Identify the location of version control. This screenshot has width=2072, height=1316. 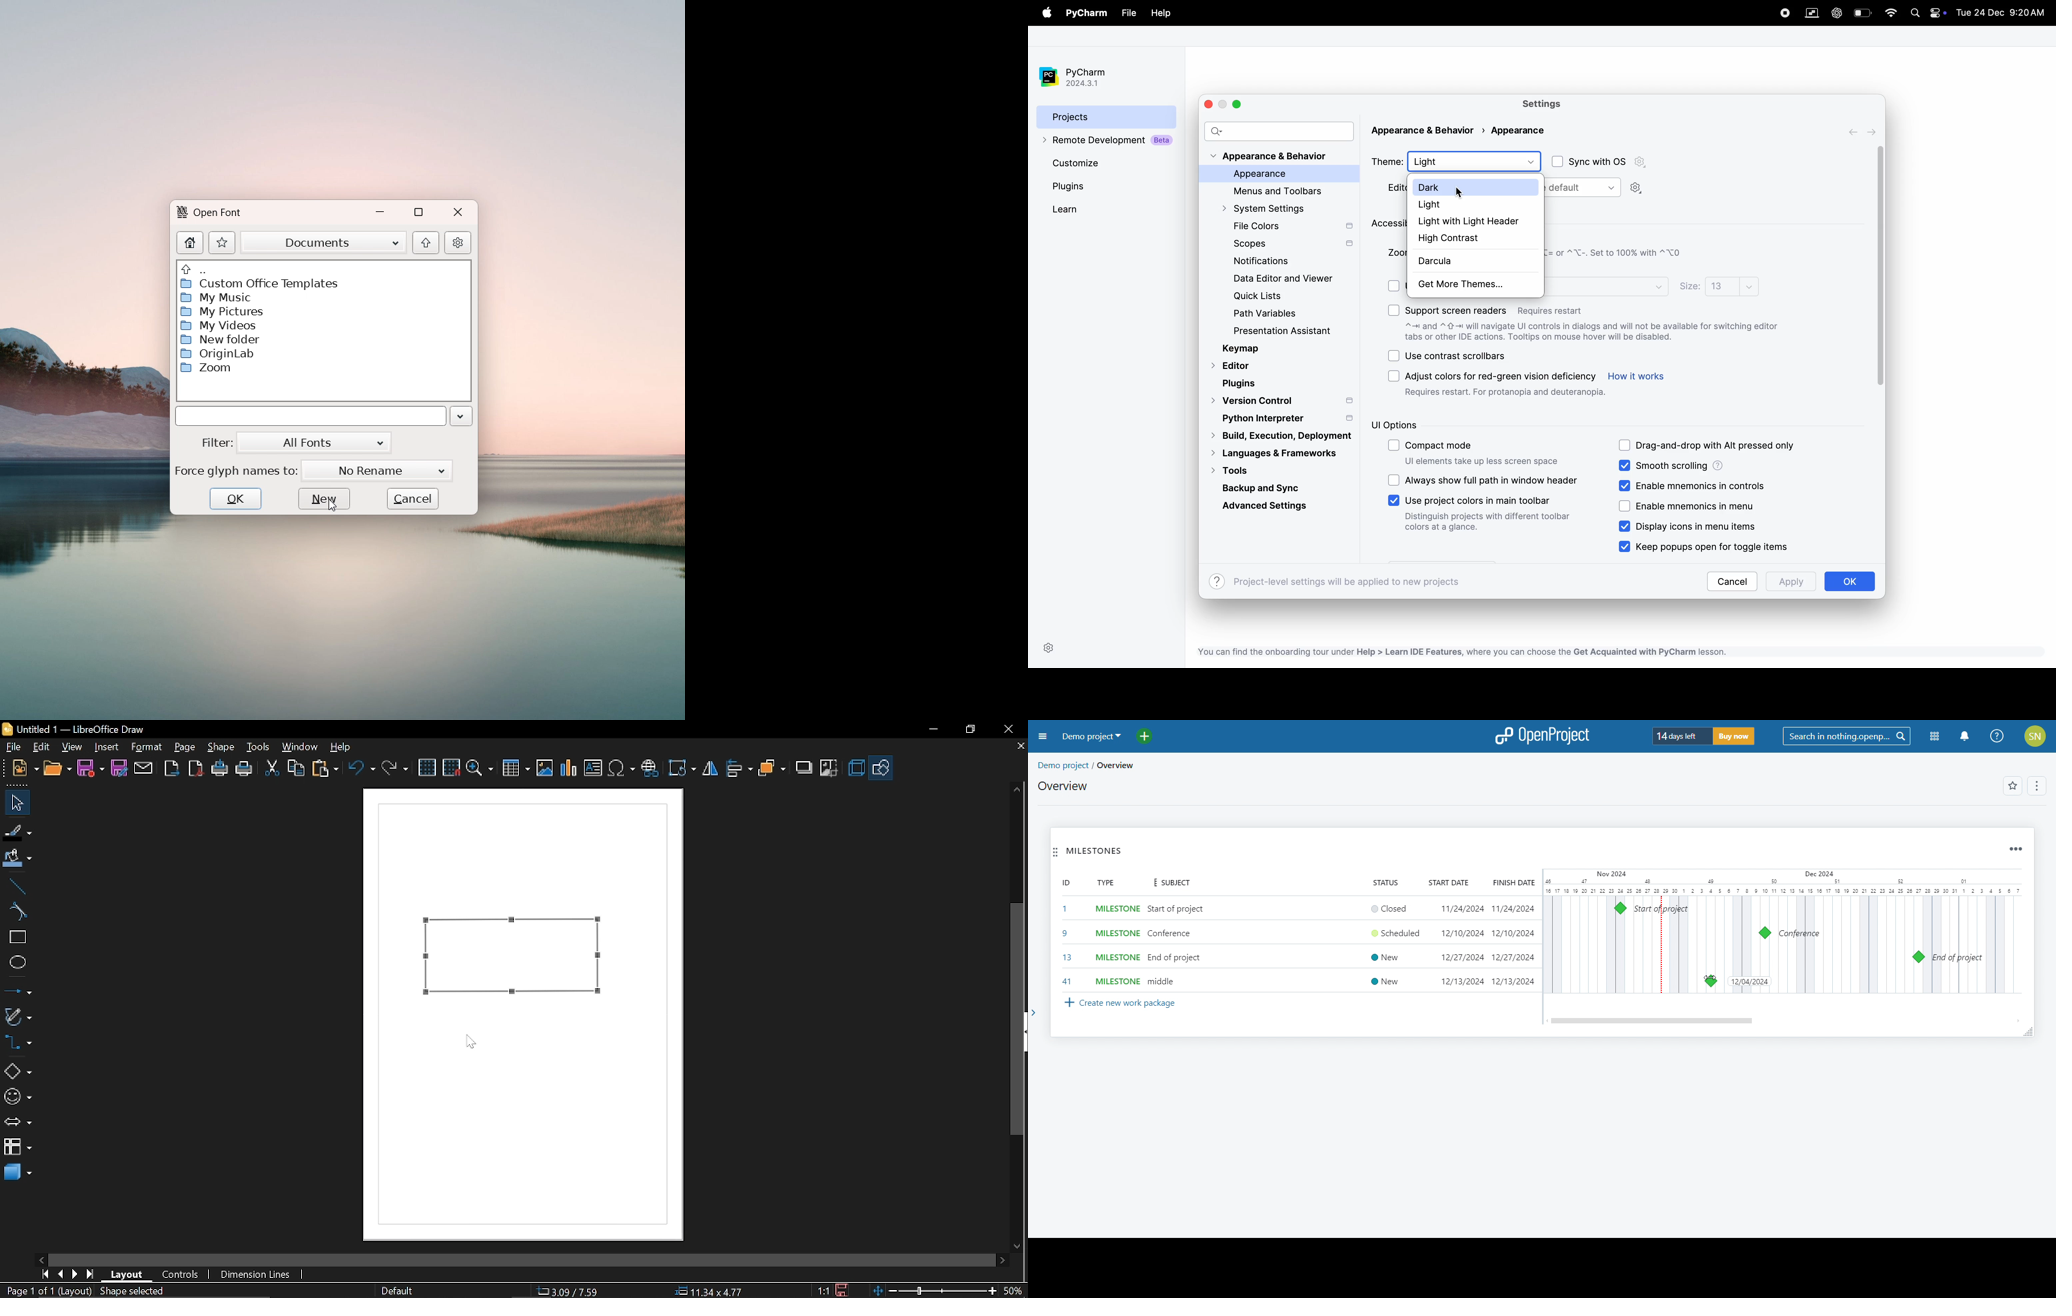
(1282, 402).